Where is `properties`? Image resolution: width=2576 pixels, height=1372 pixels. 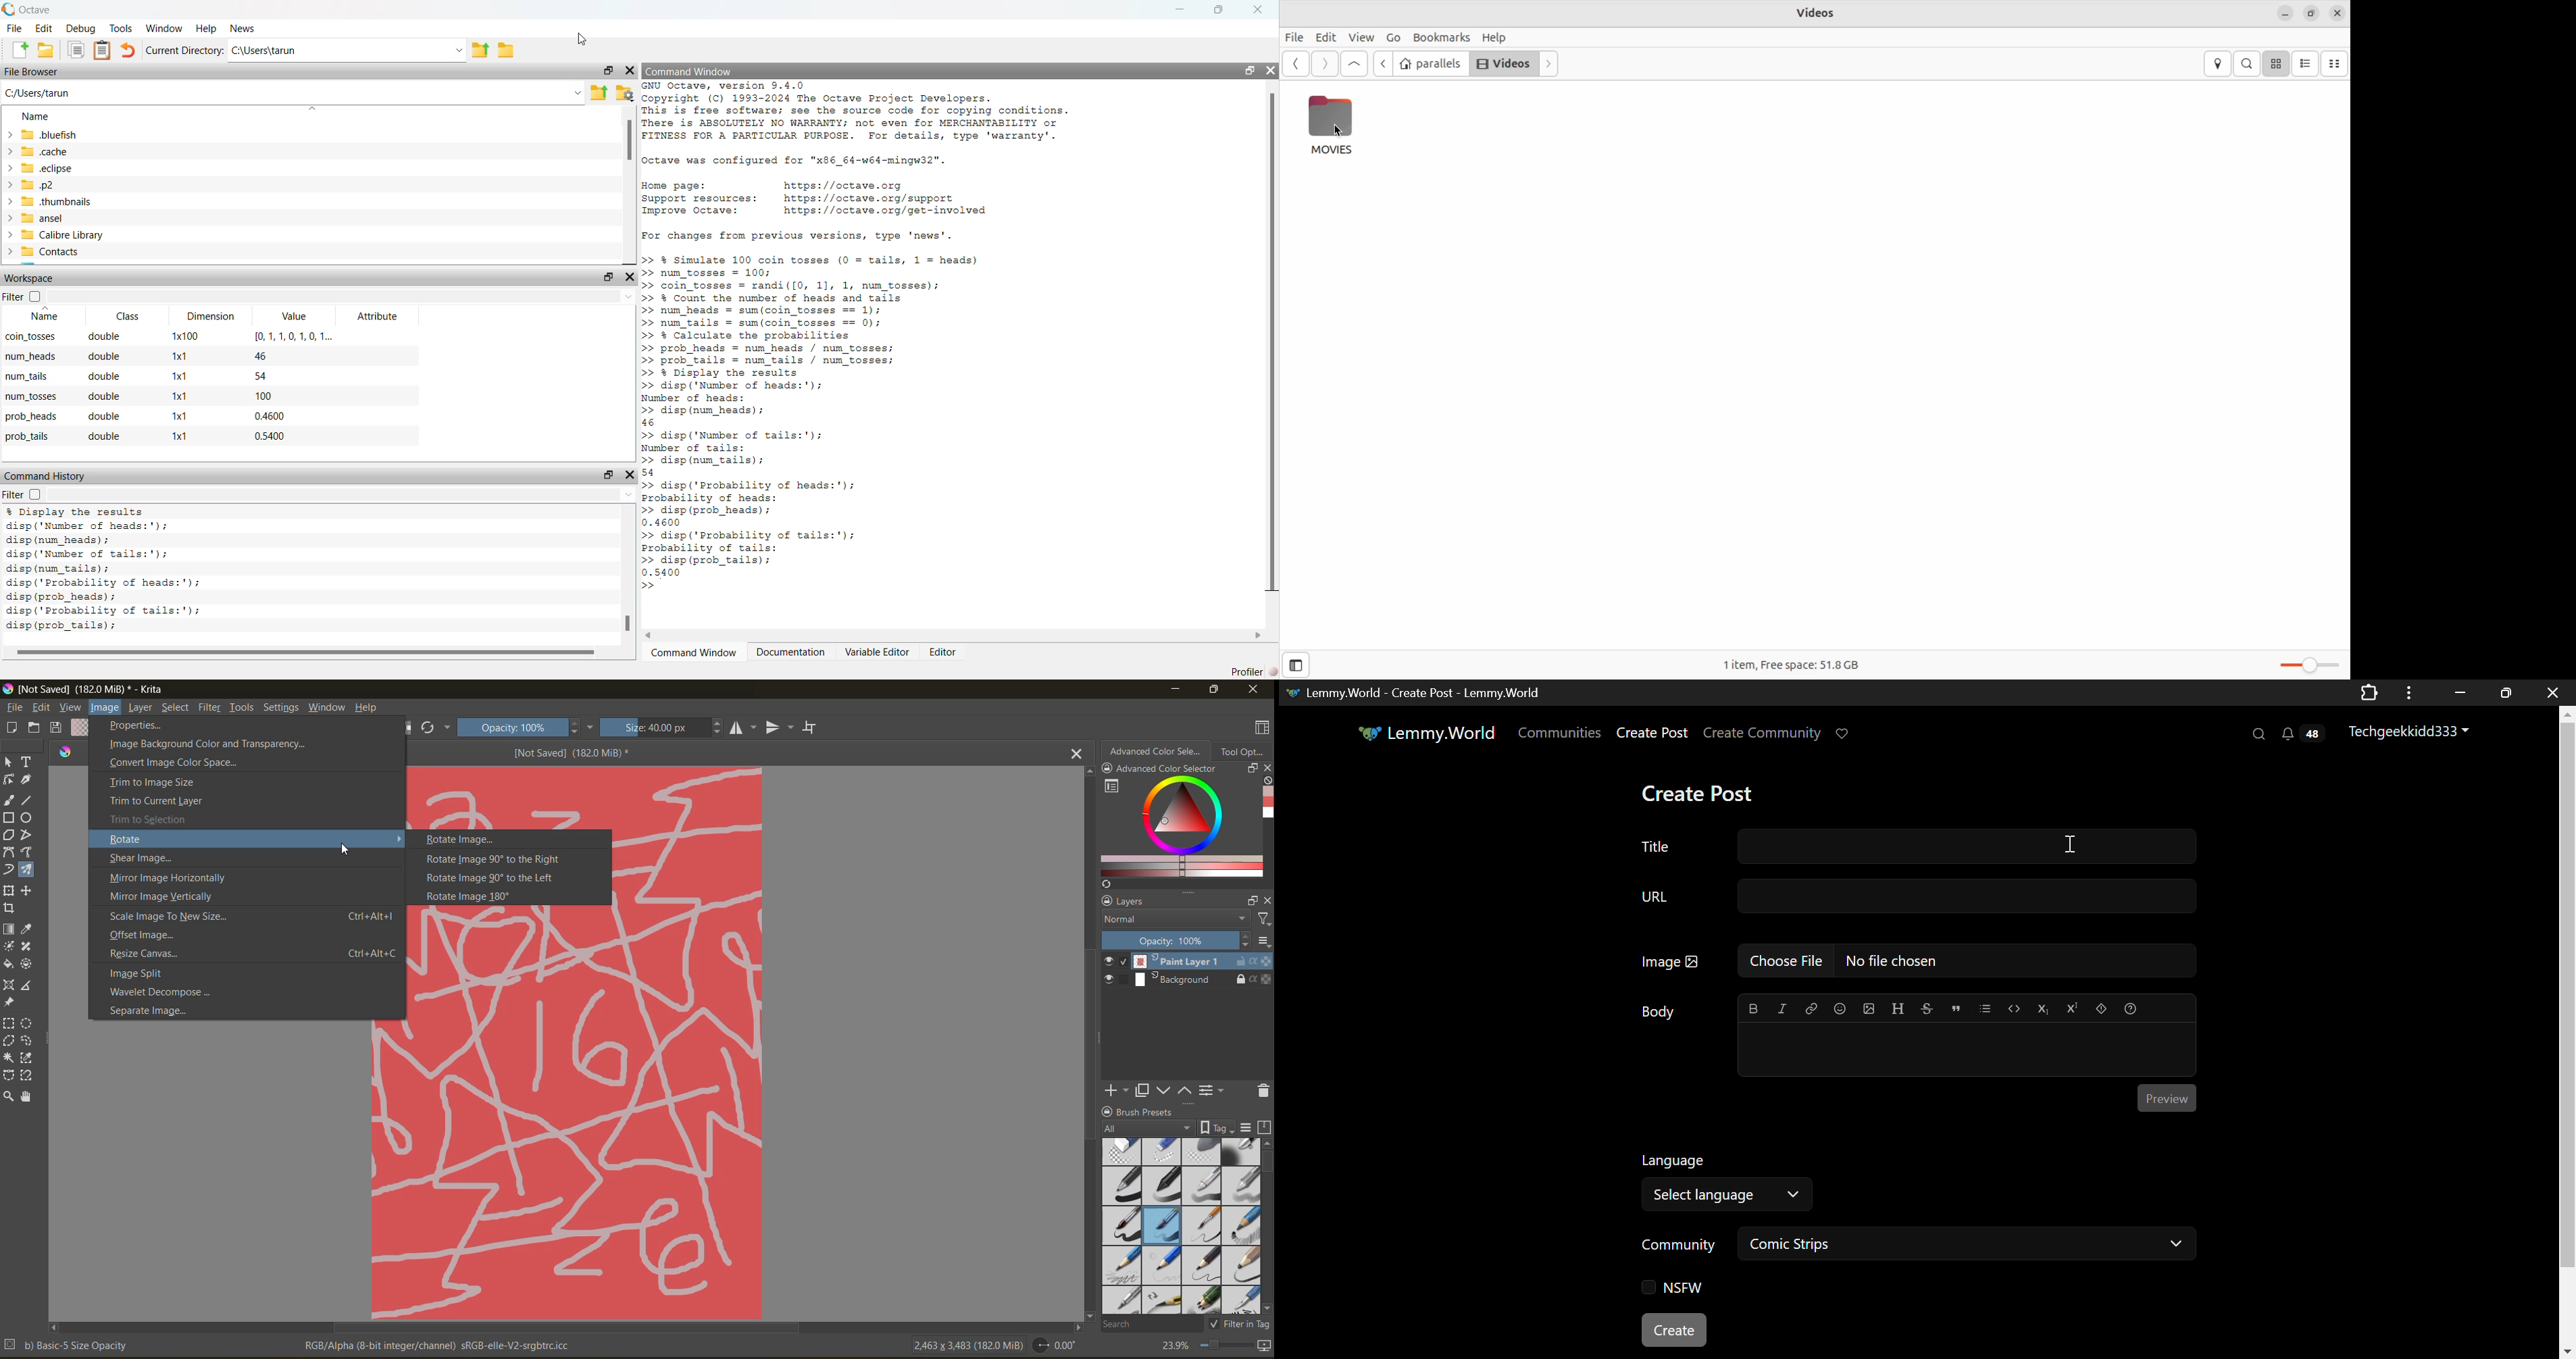 properties is located at coordinates (136, 726).